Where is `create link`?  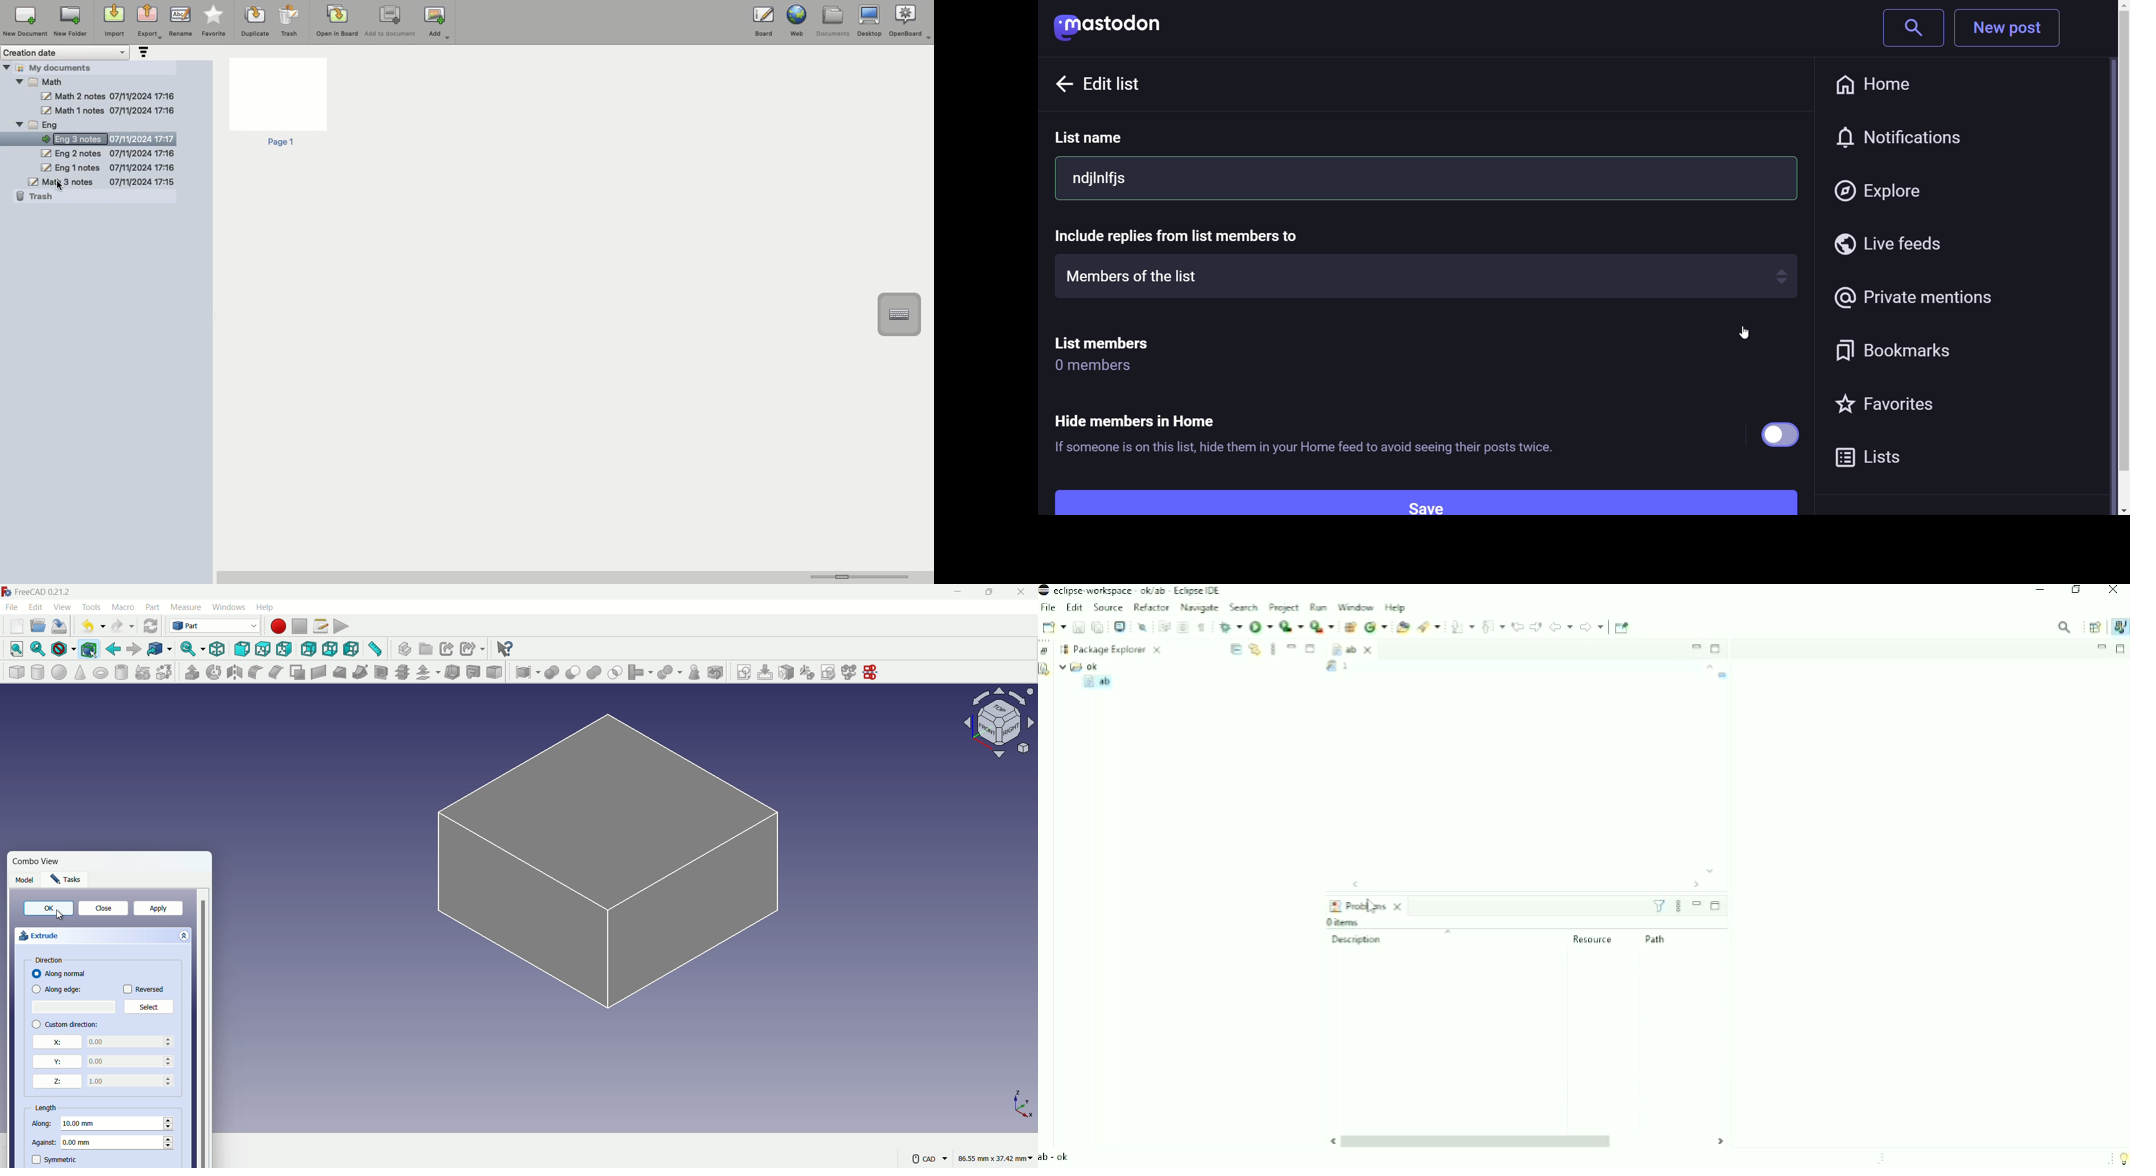 create link is located at coordinates (447, 649).